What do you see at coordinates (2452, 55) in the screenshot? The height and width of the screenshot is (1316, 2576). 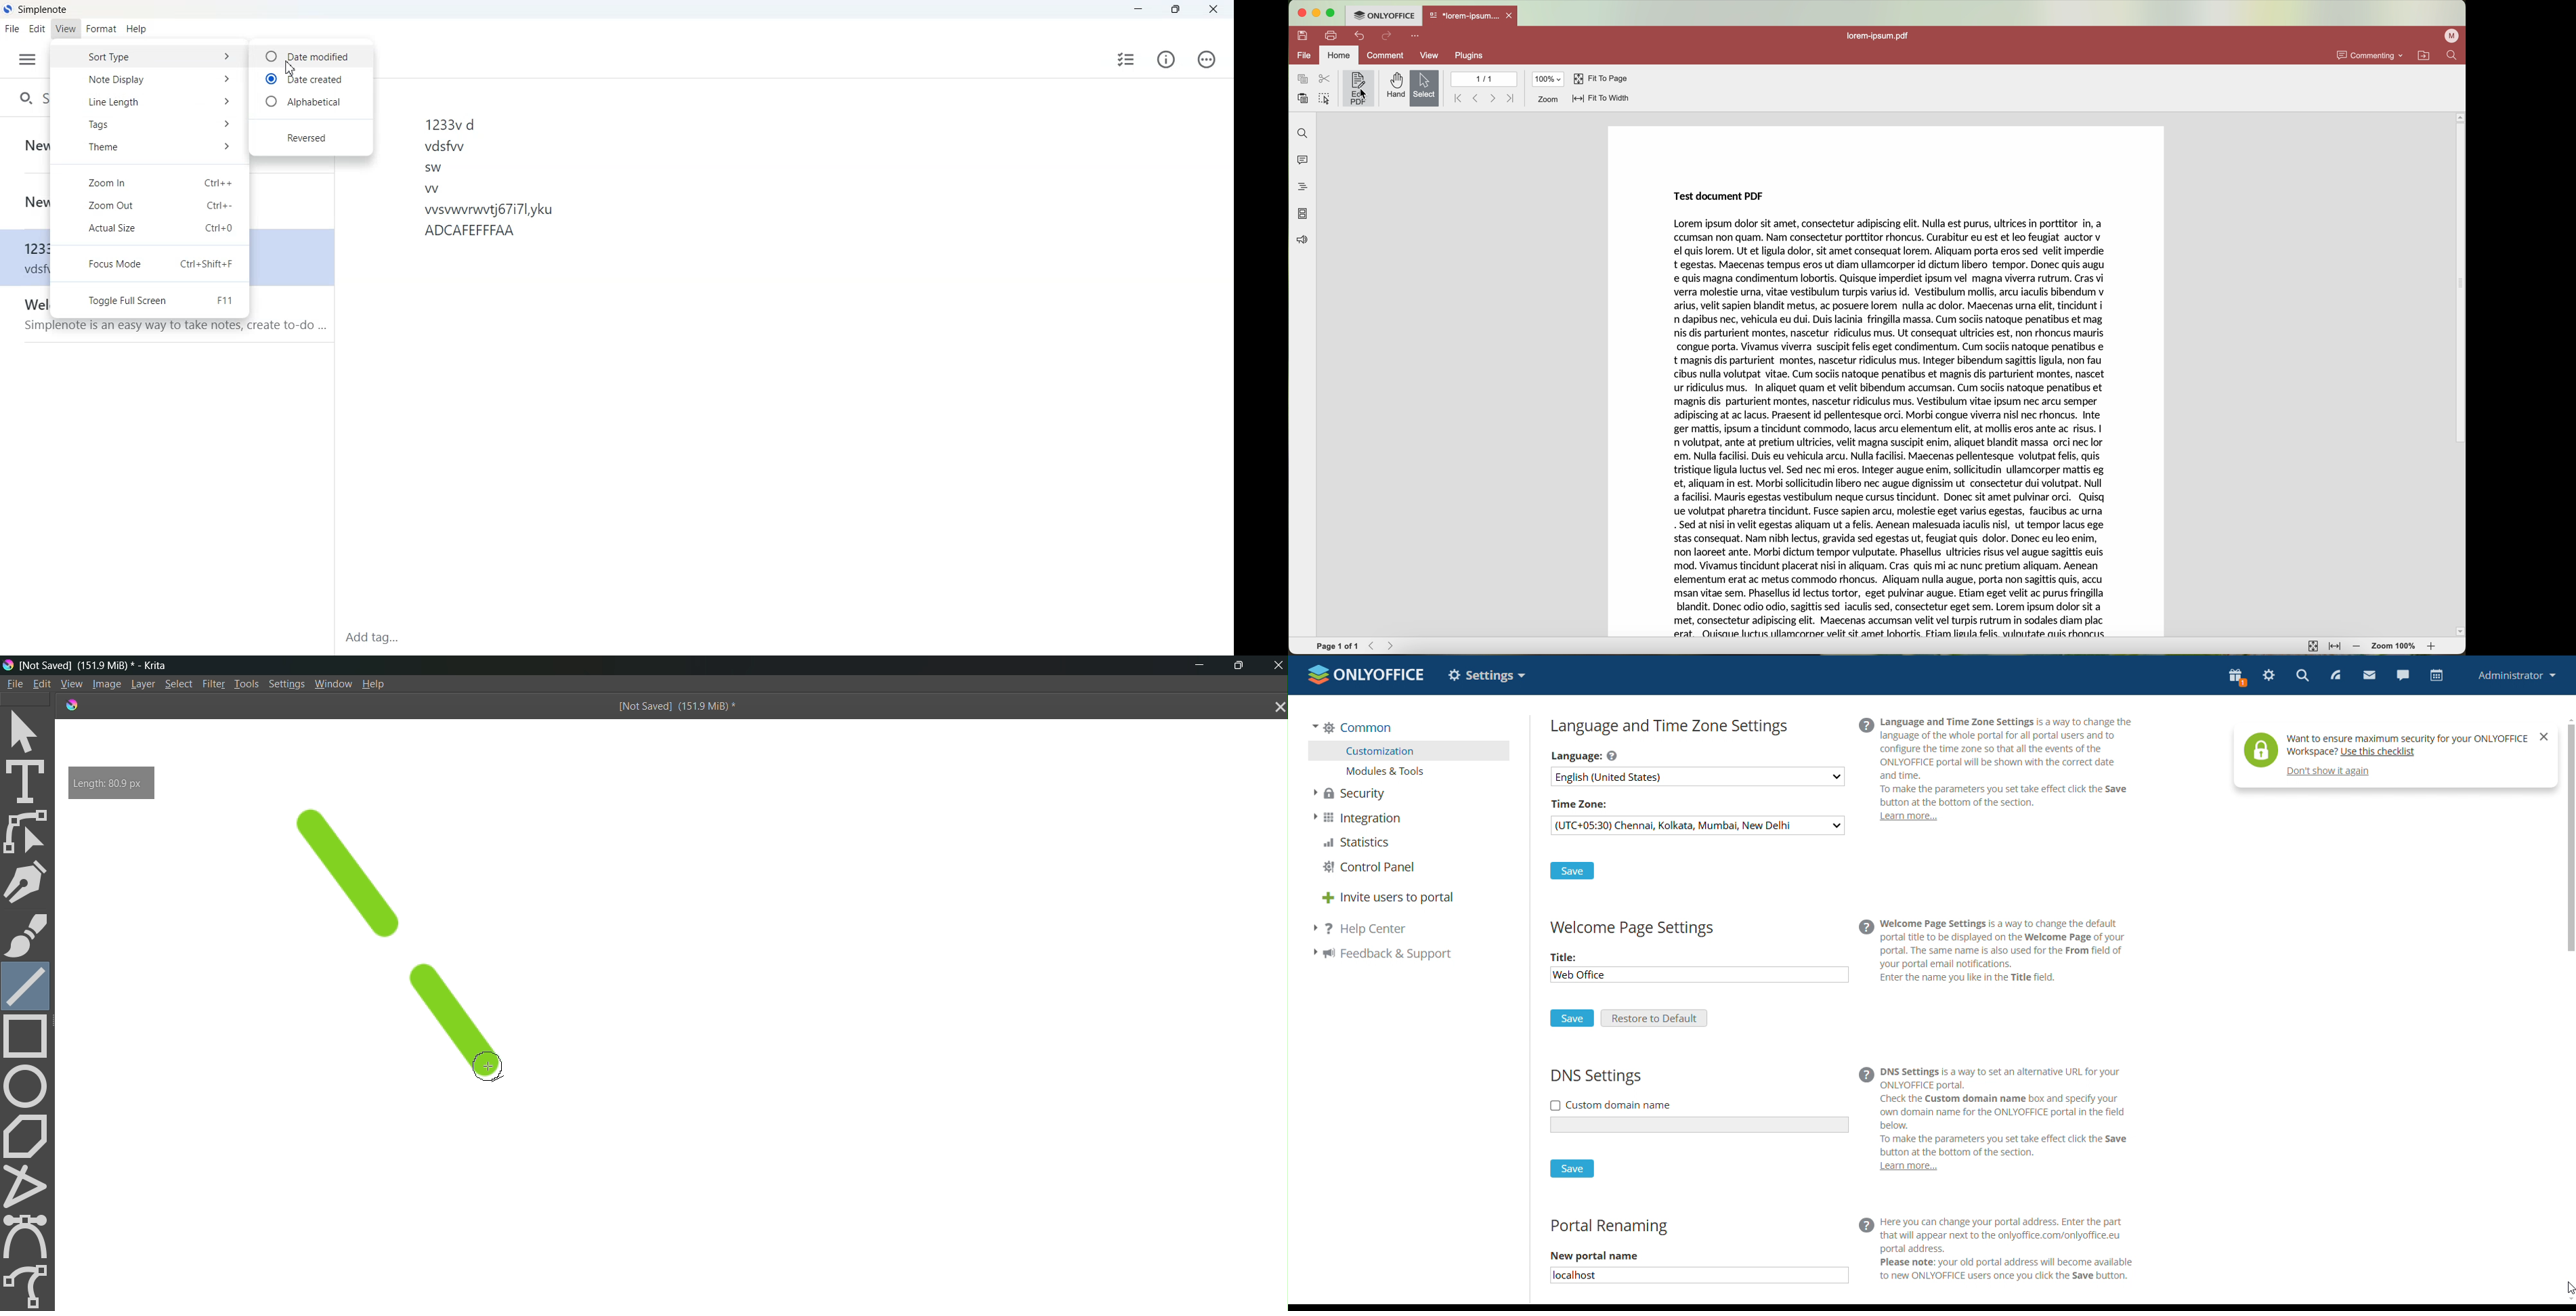 I see `find` at bounding box center [2452, 55].